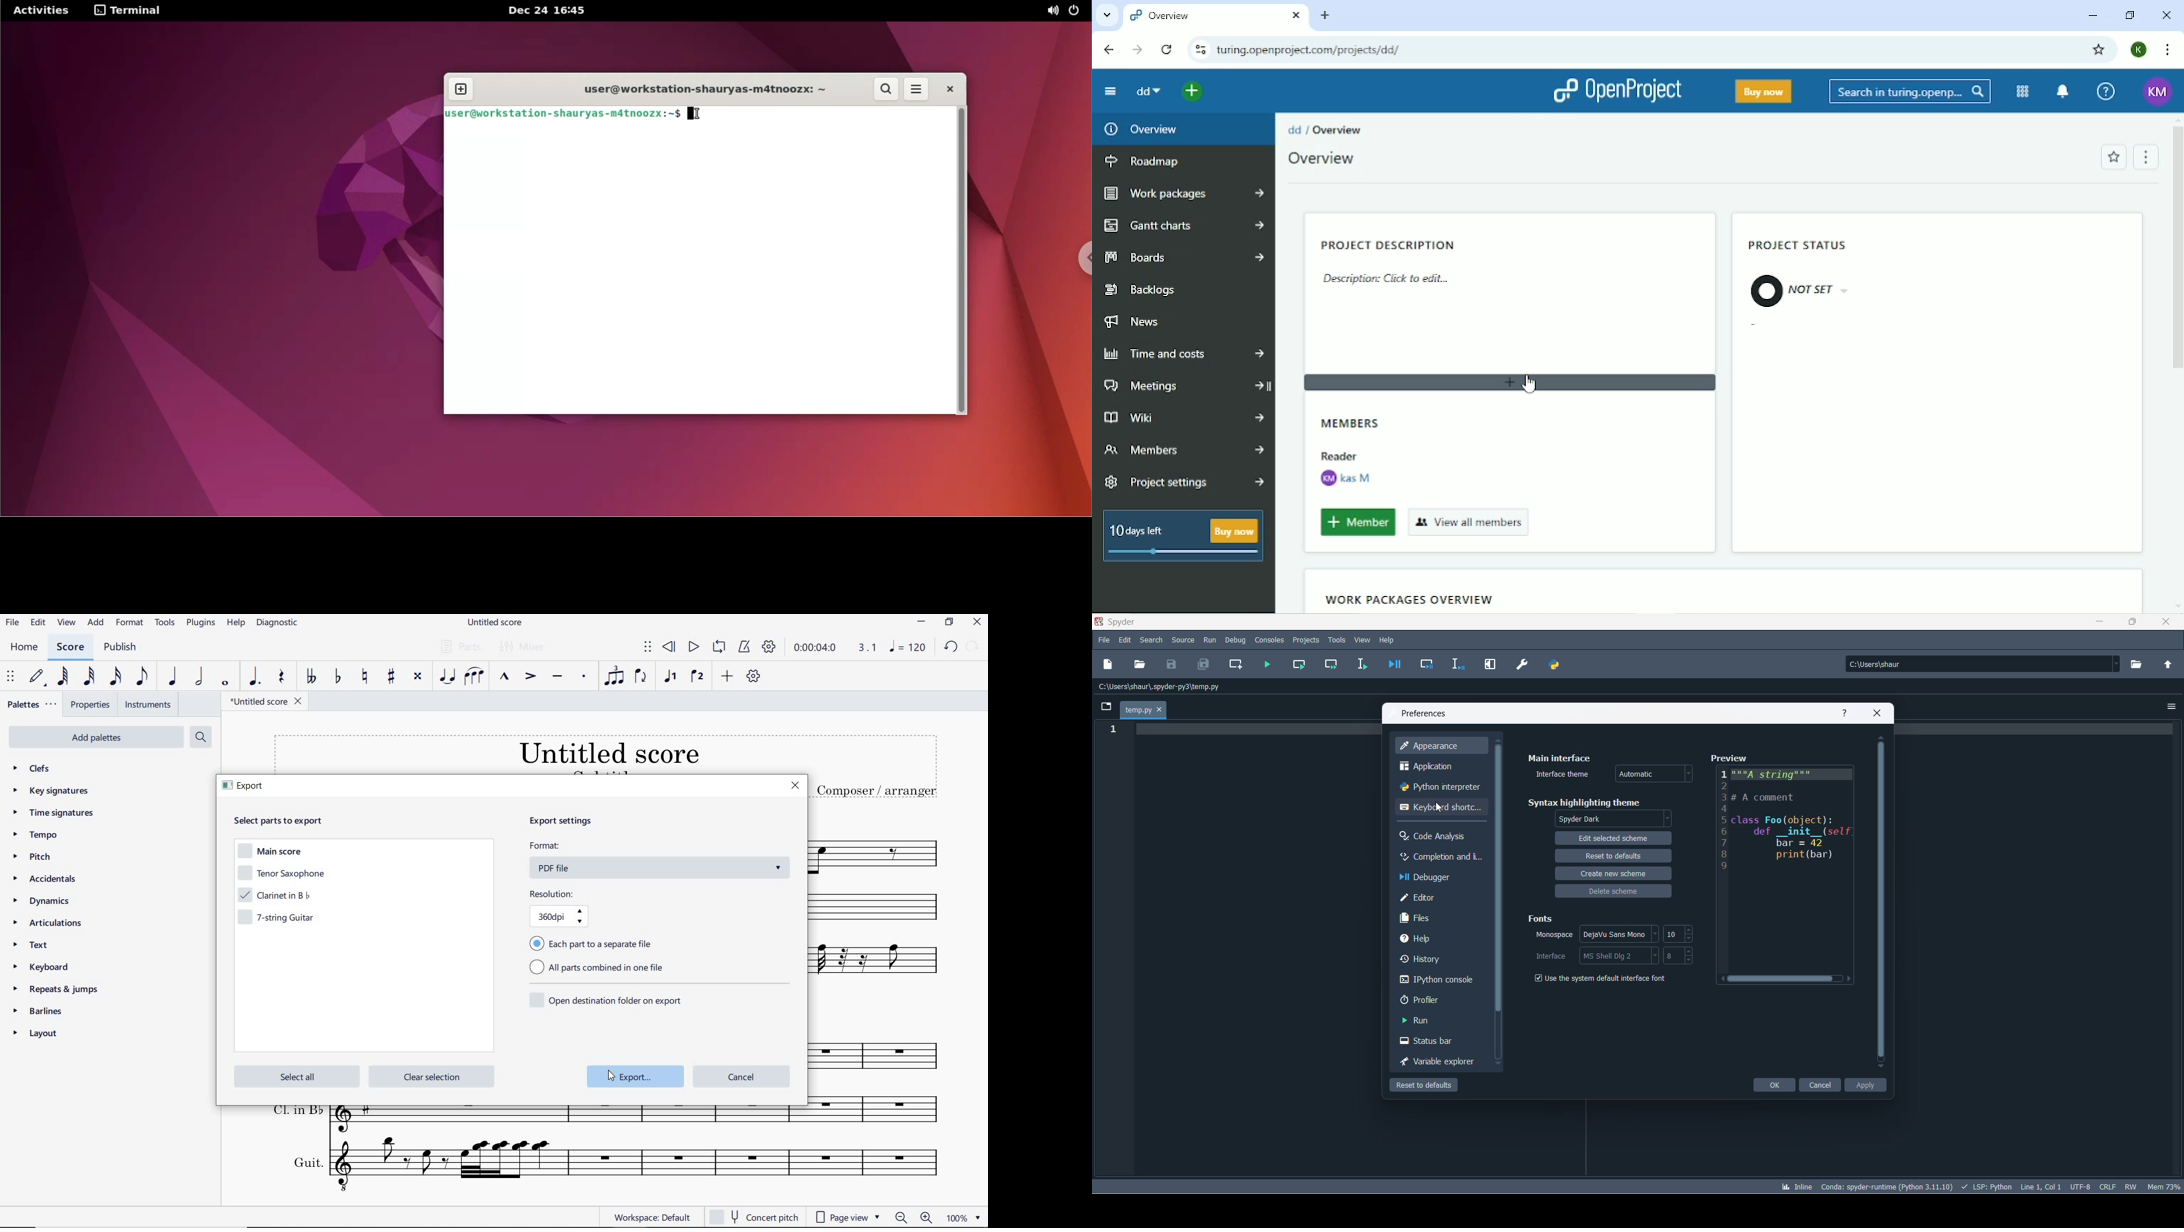  Describe the element at coordinates (43, 1010) in the screenshot. I see `barlines` at that location.